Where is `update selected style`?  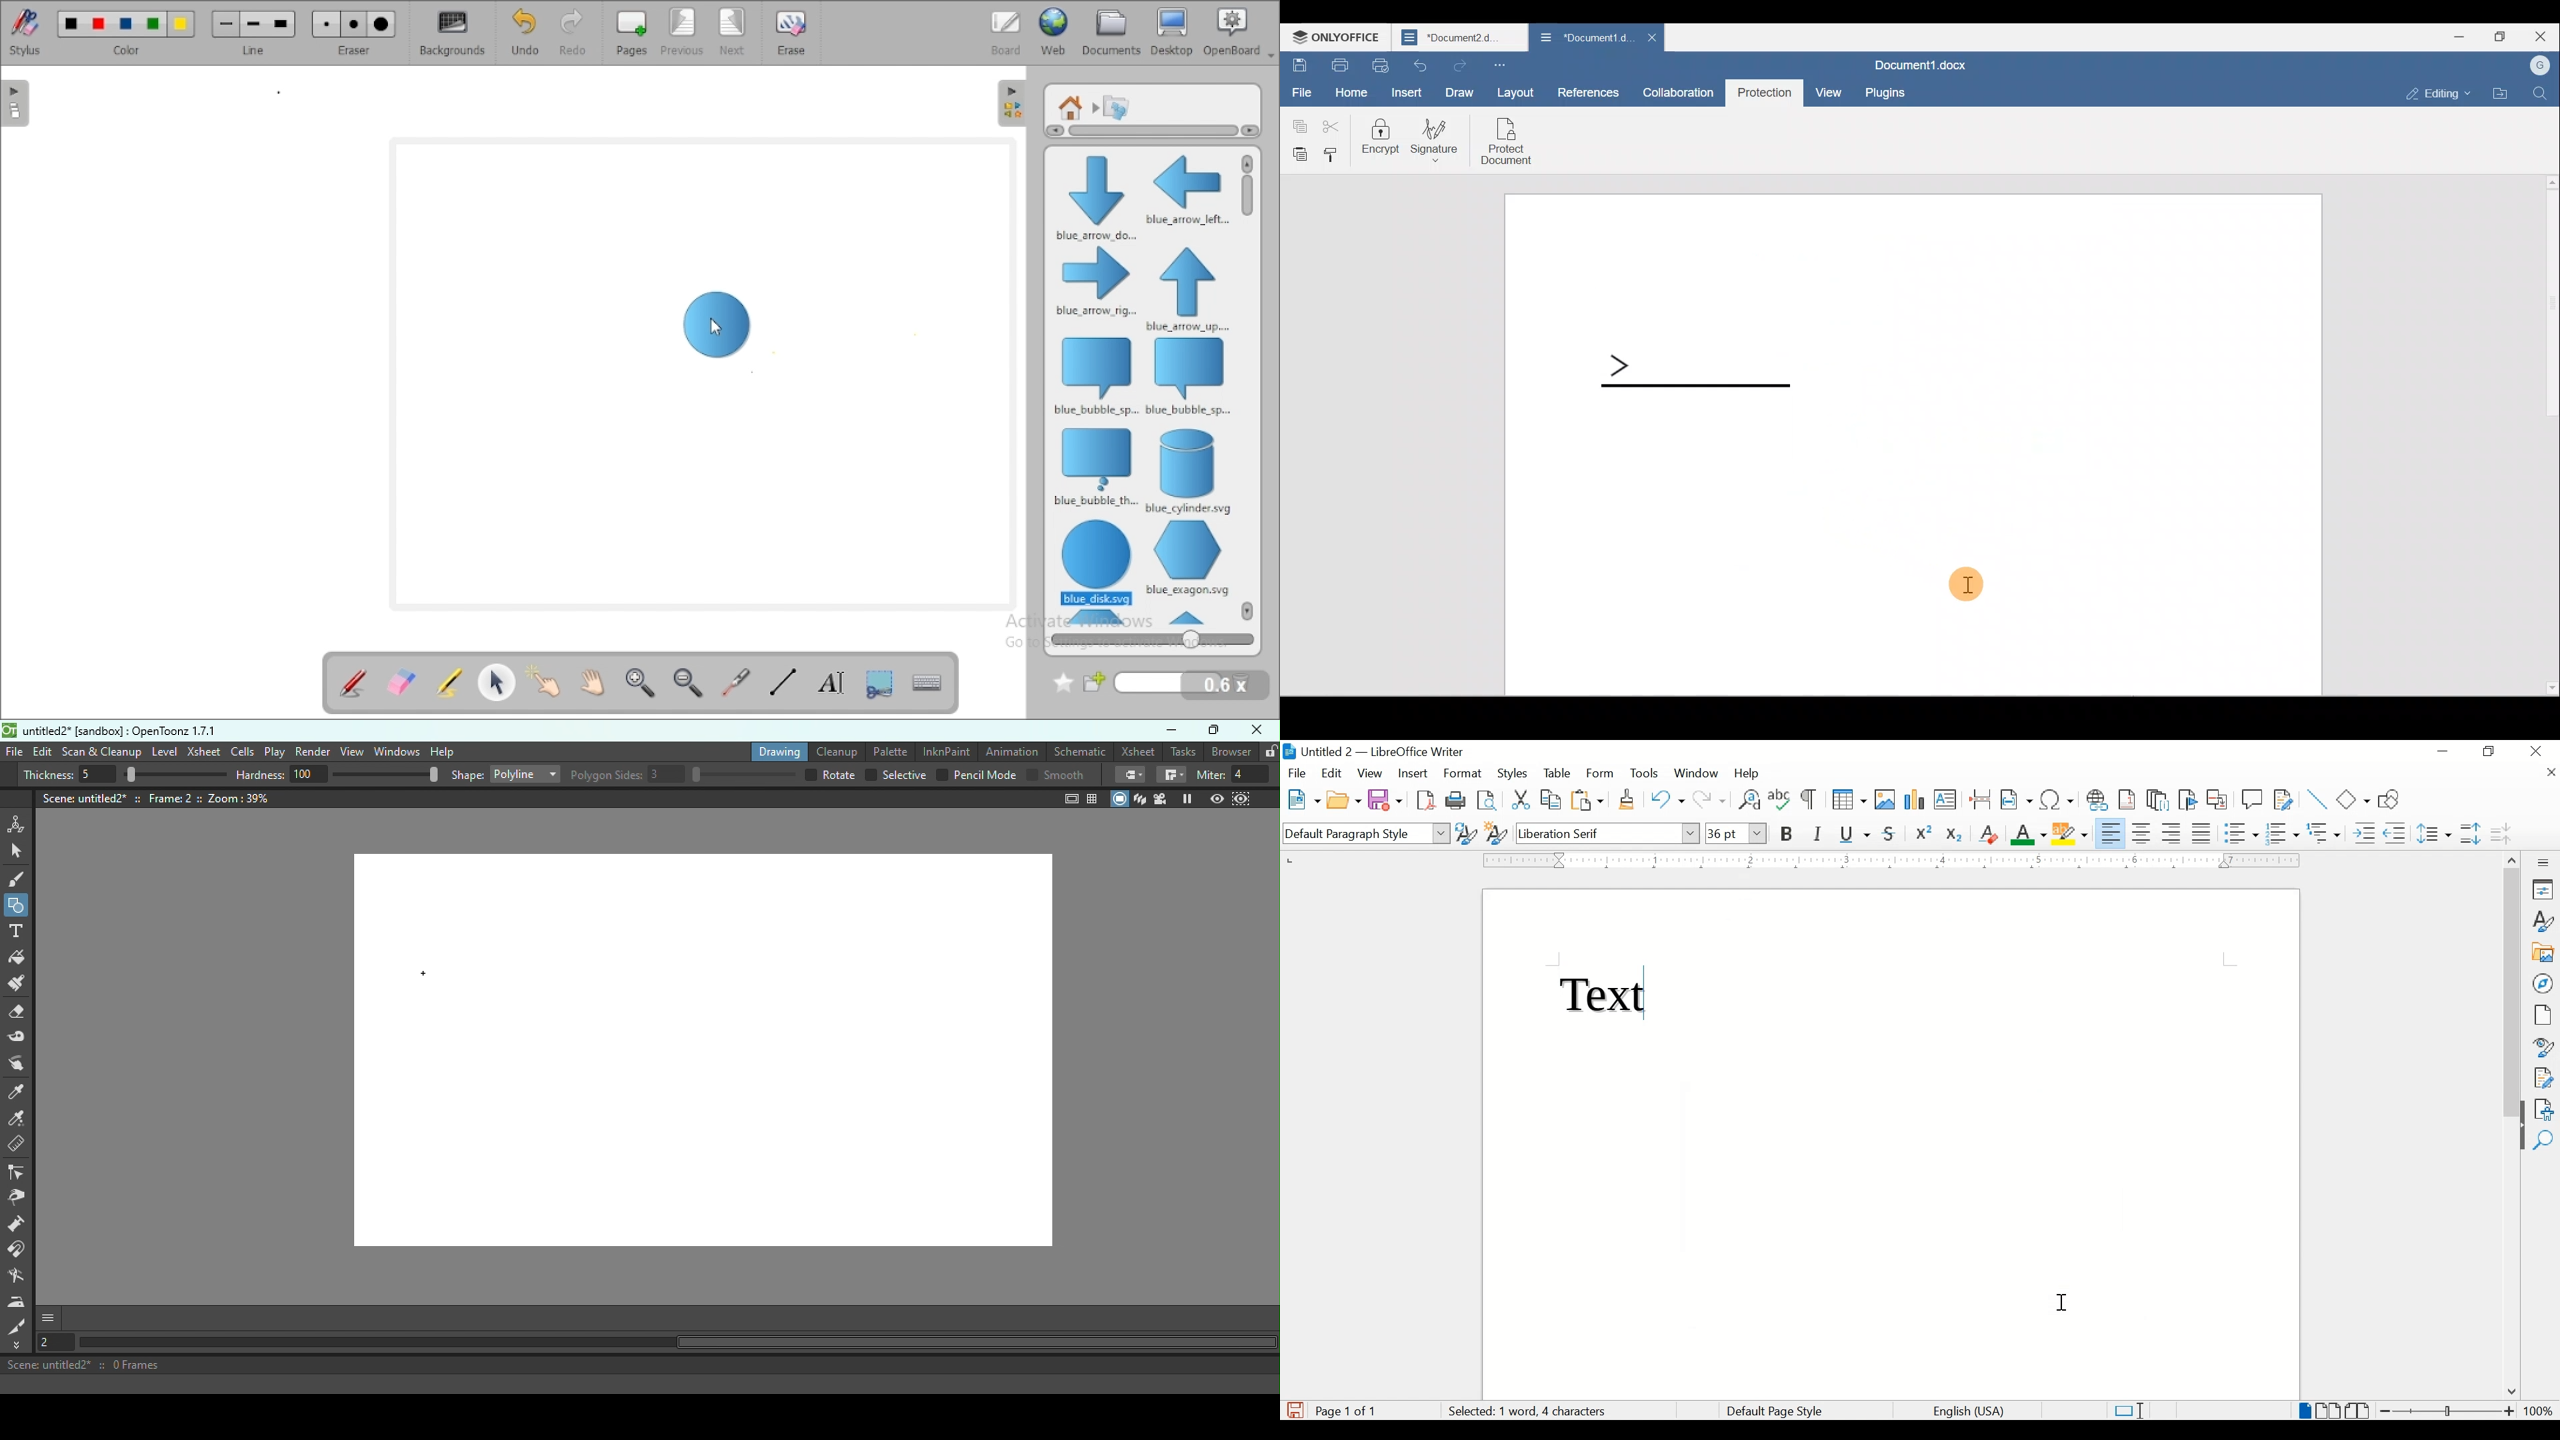 update selected style is located at coordinates (1466, 833).